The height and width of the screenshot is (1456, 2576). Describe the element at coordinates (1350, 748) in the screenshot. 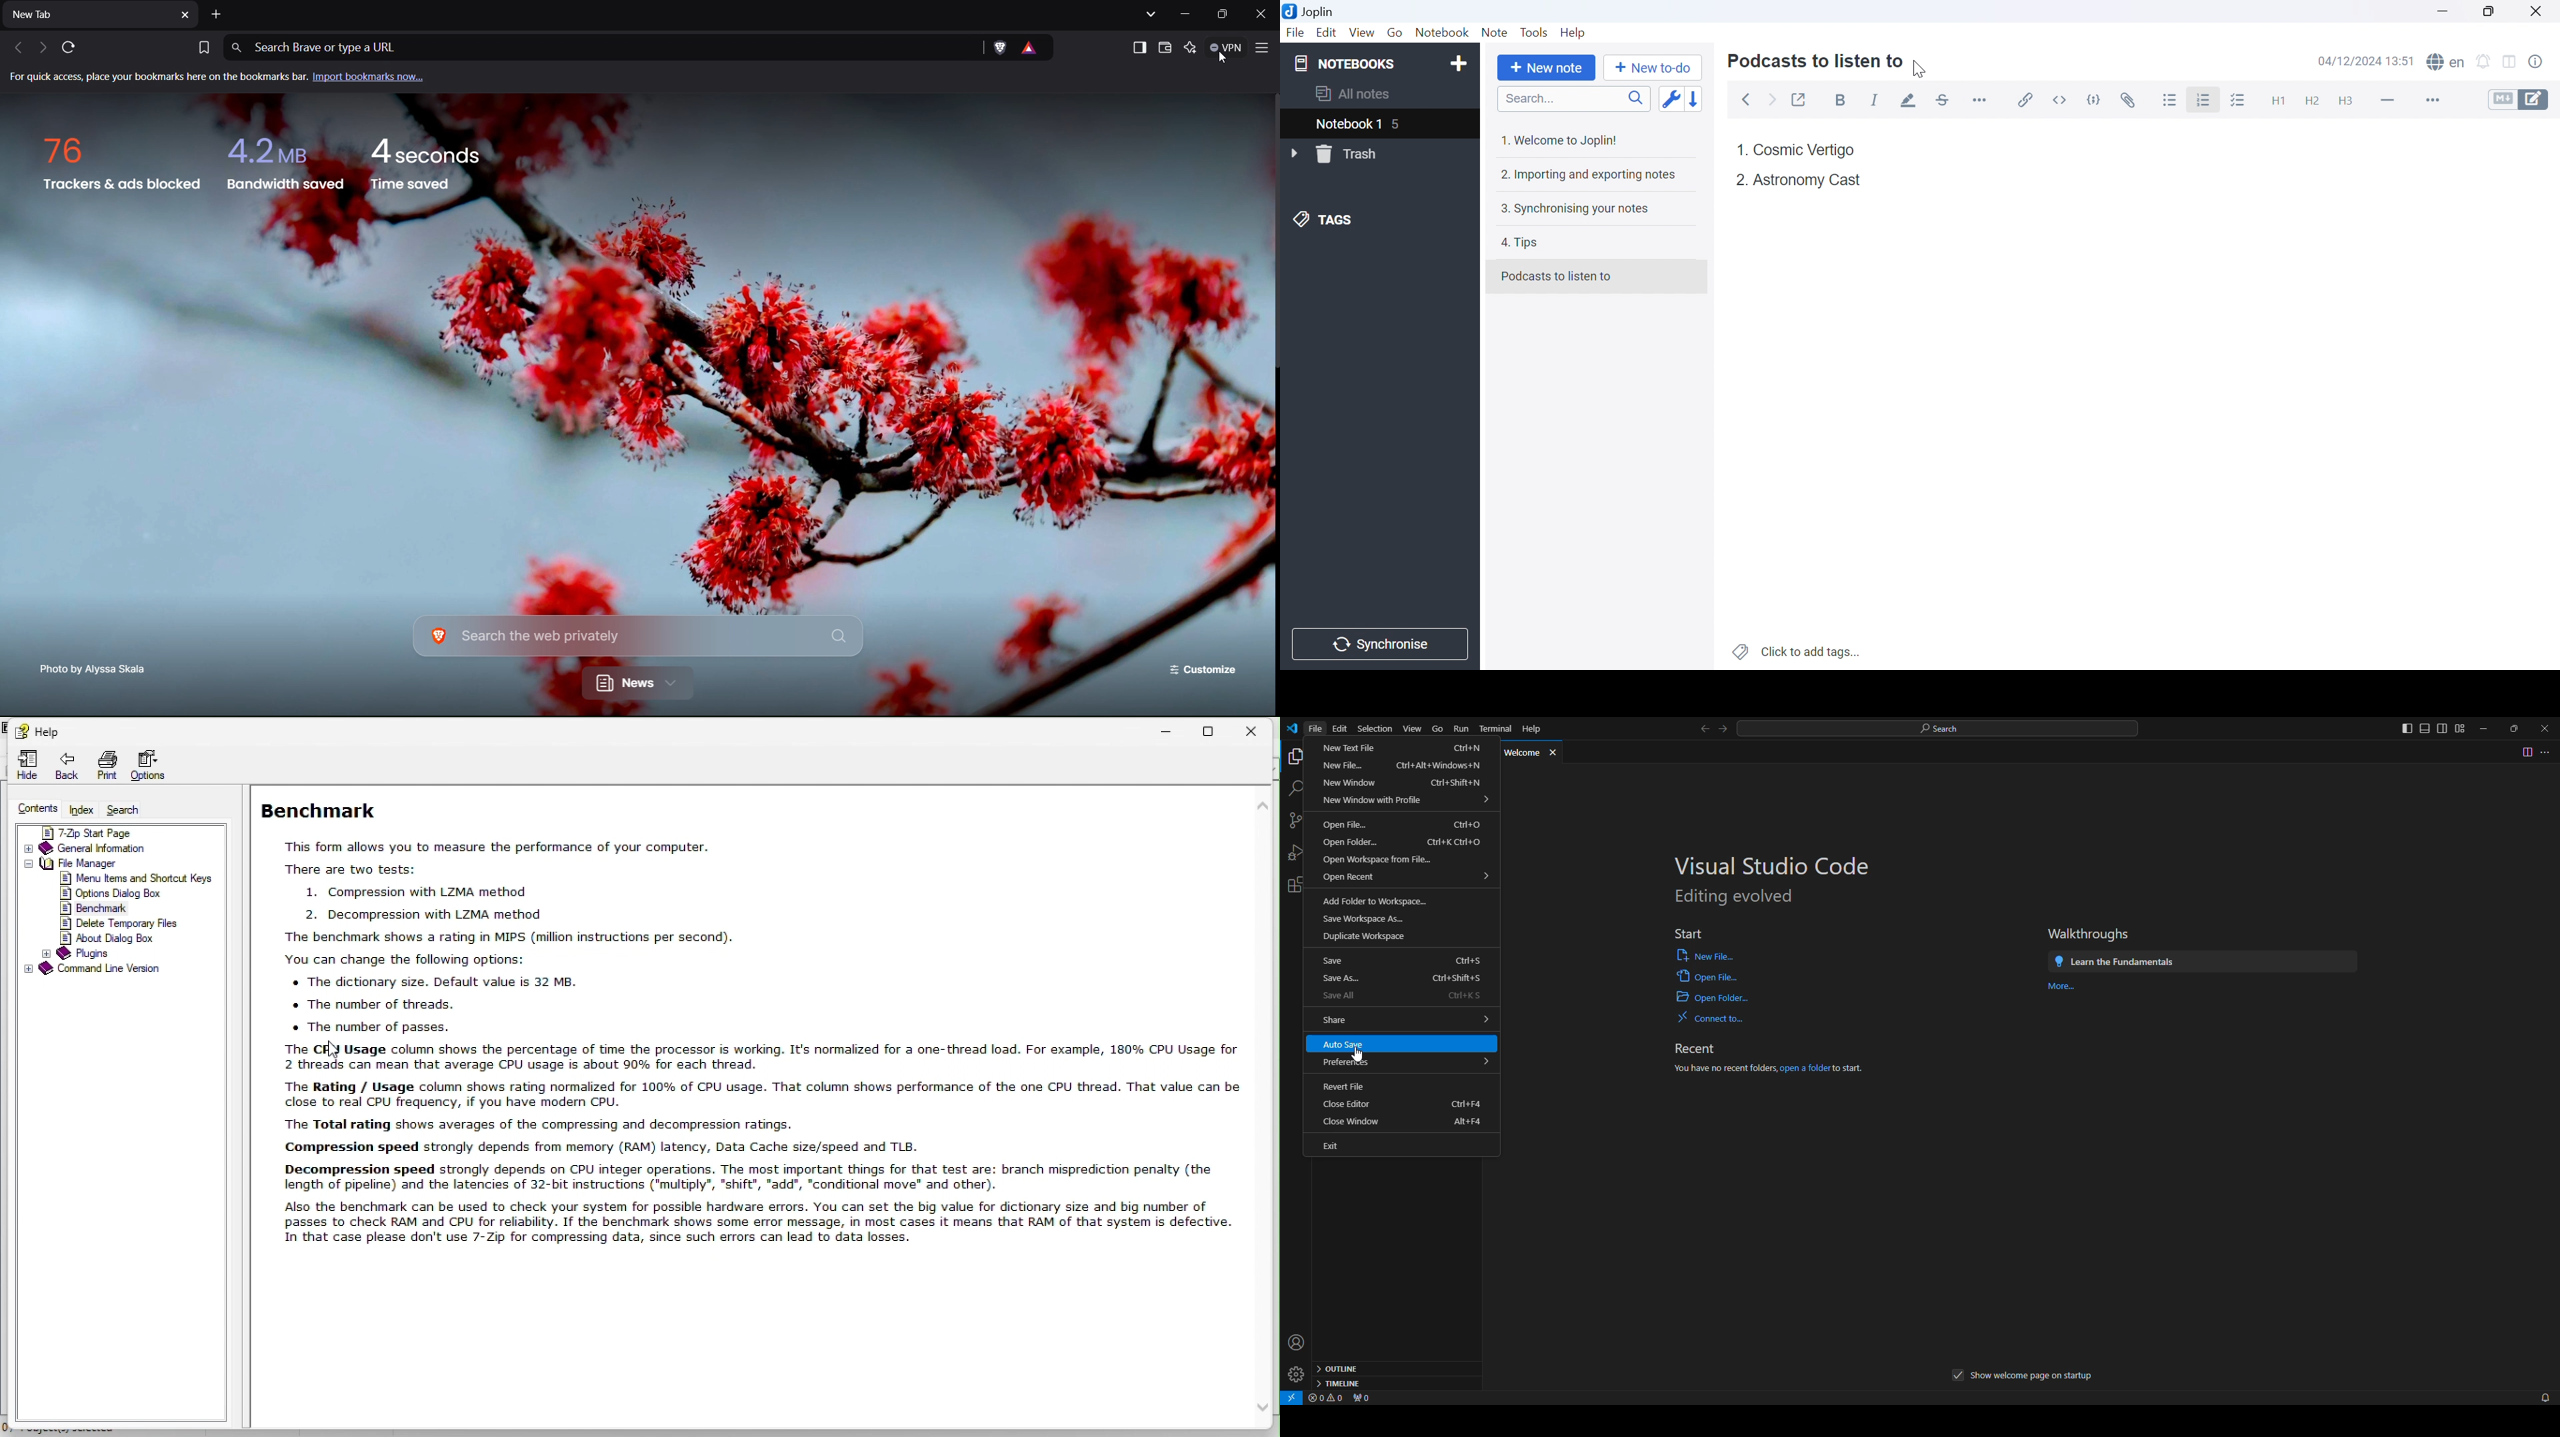

I see `new text file` at that location.